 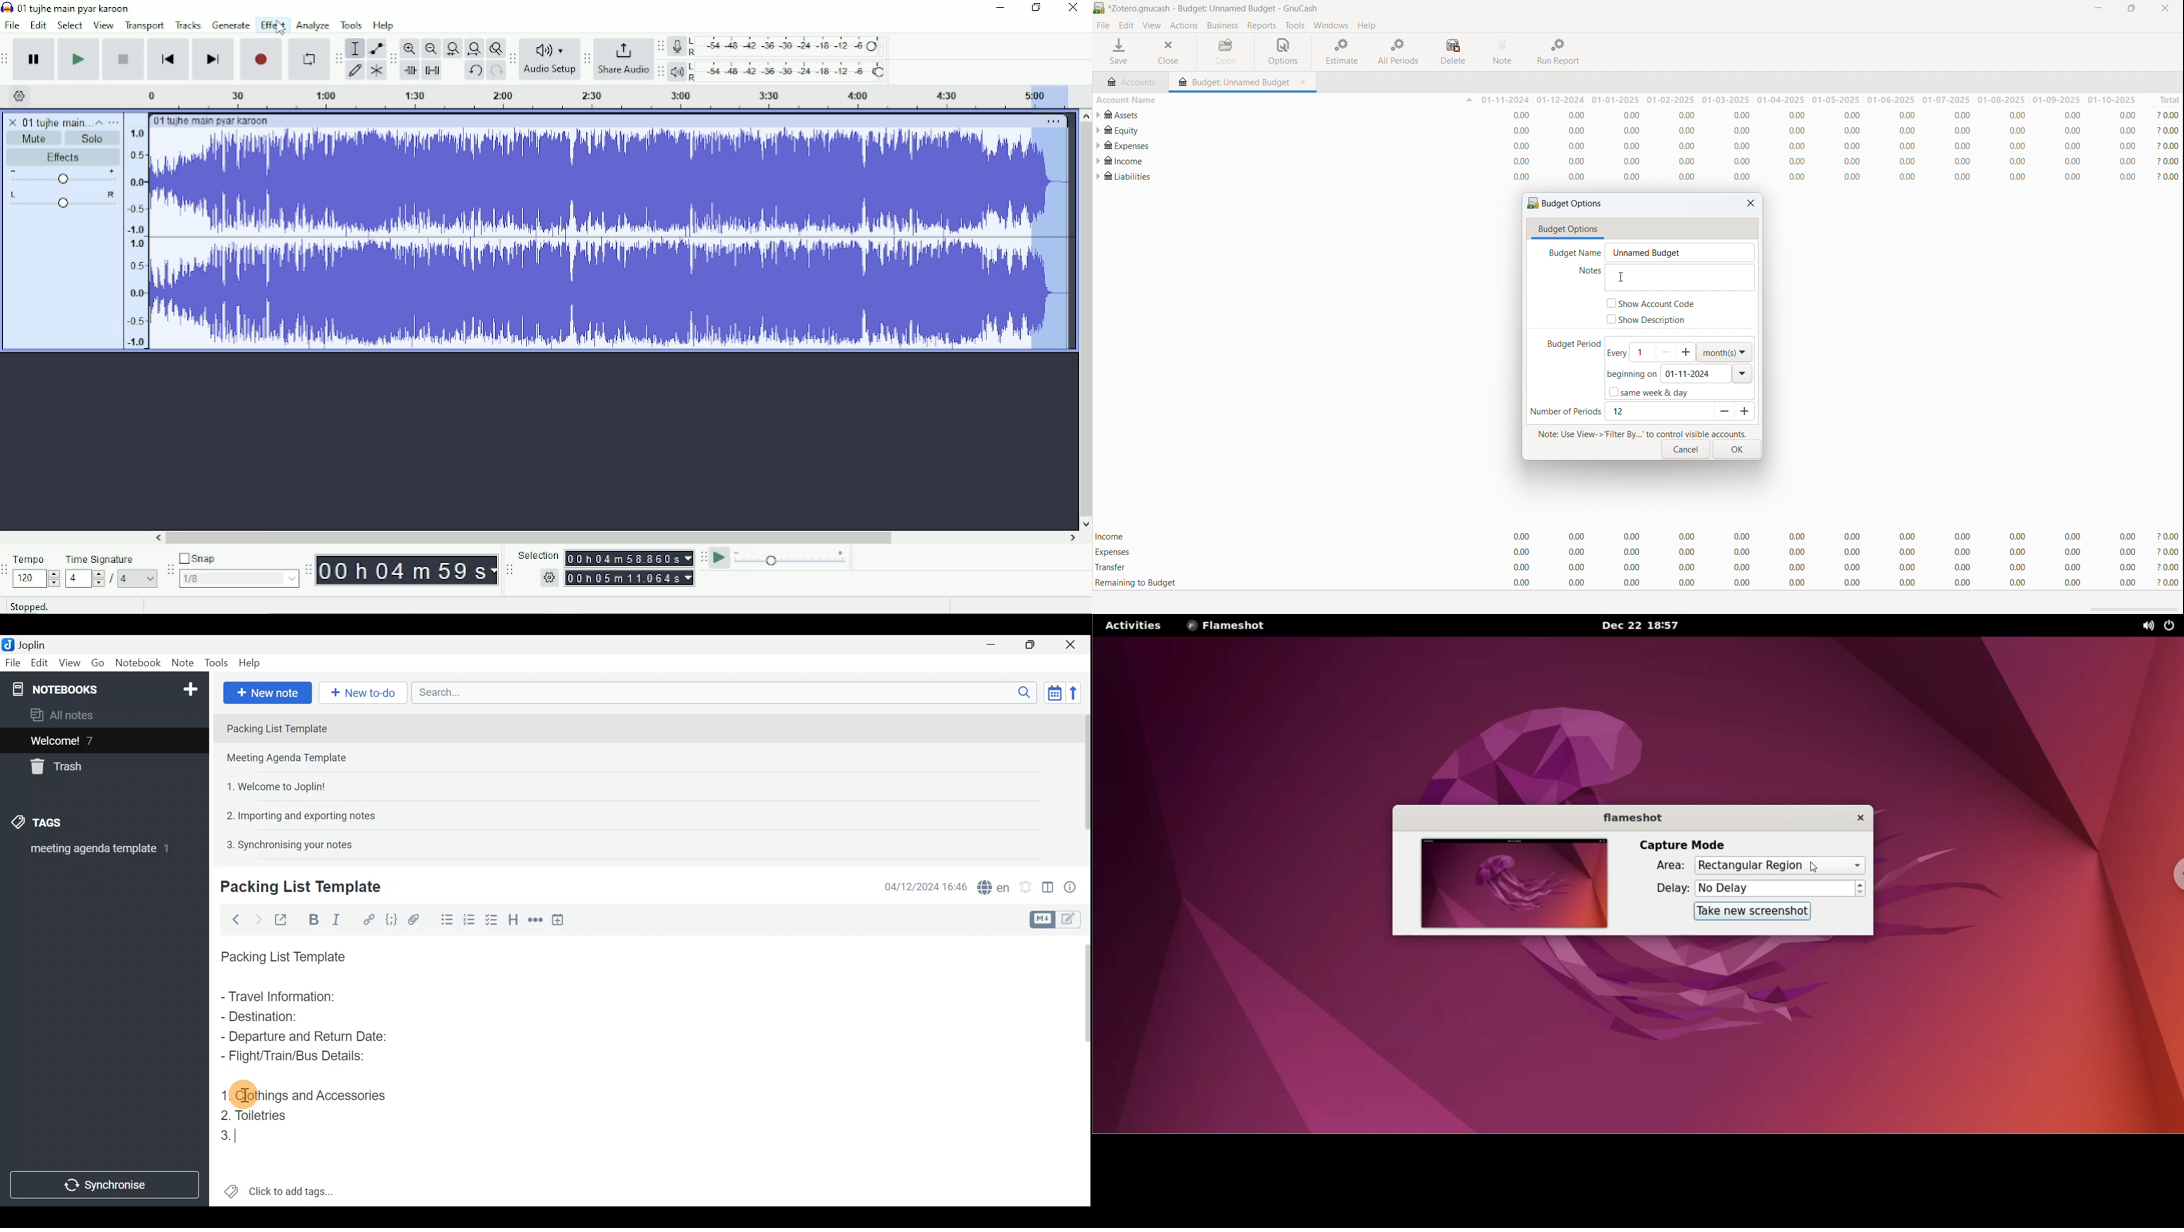 What do you see at coordinates (1642, 433) in the screenshot?
I see `Note: Use View-> Filter By..." to control visible accounts.` at bounding box center [1642, 433].